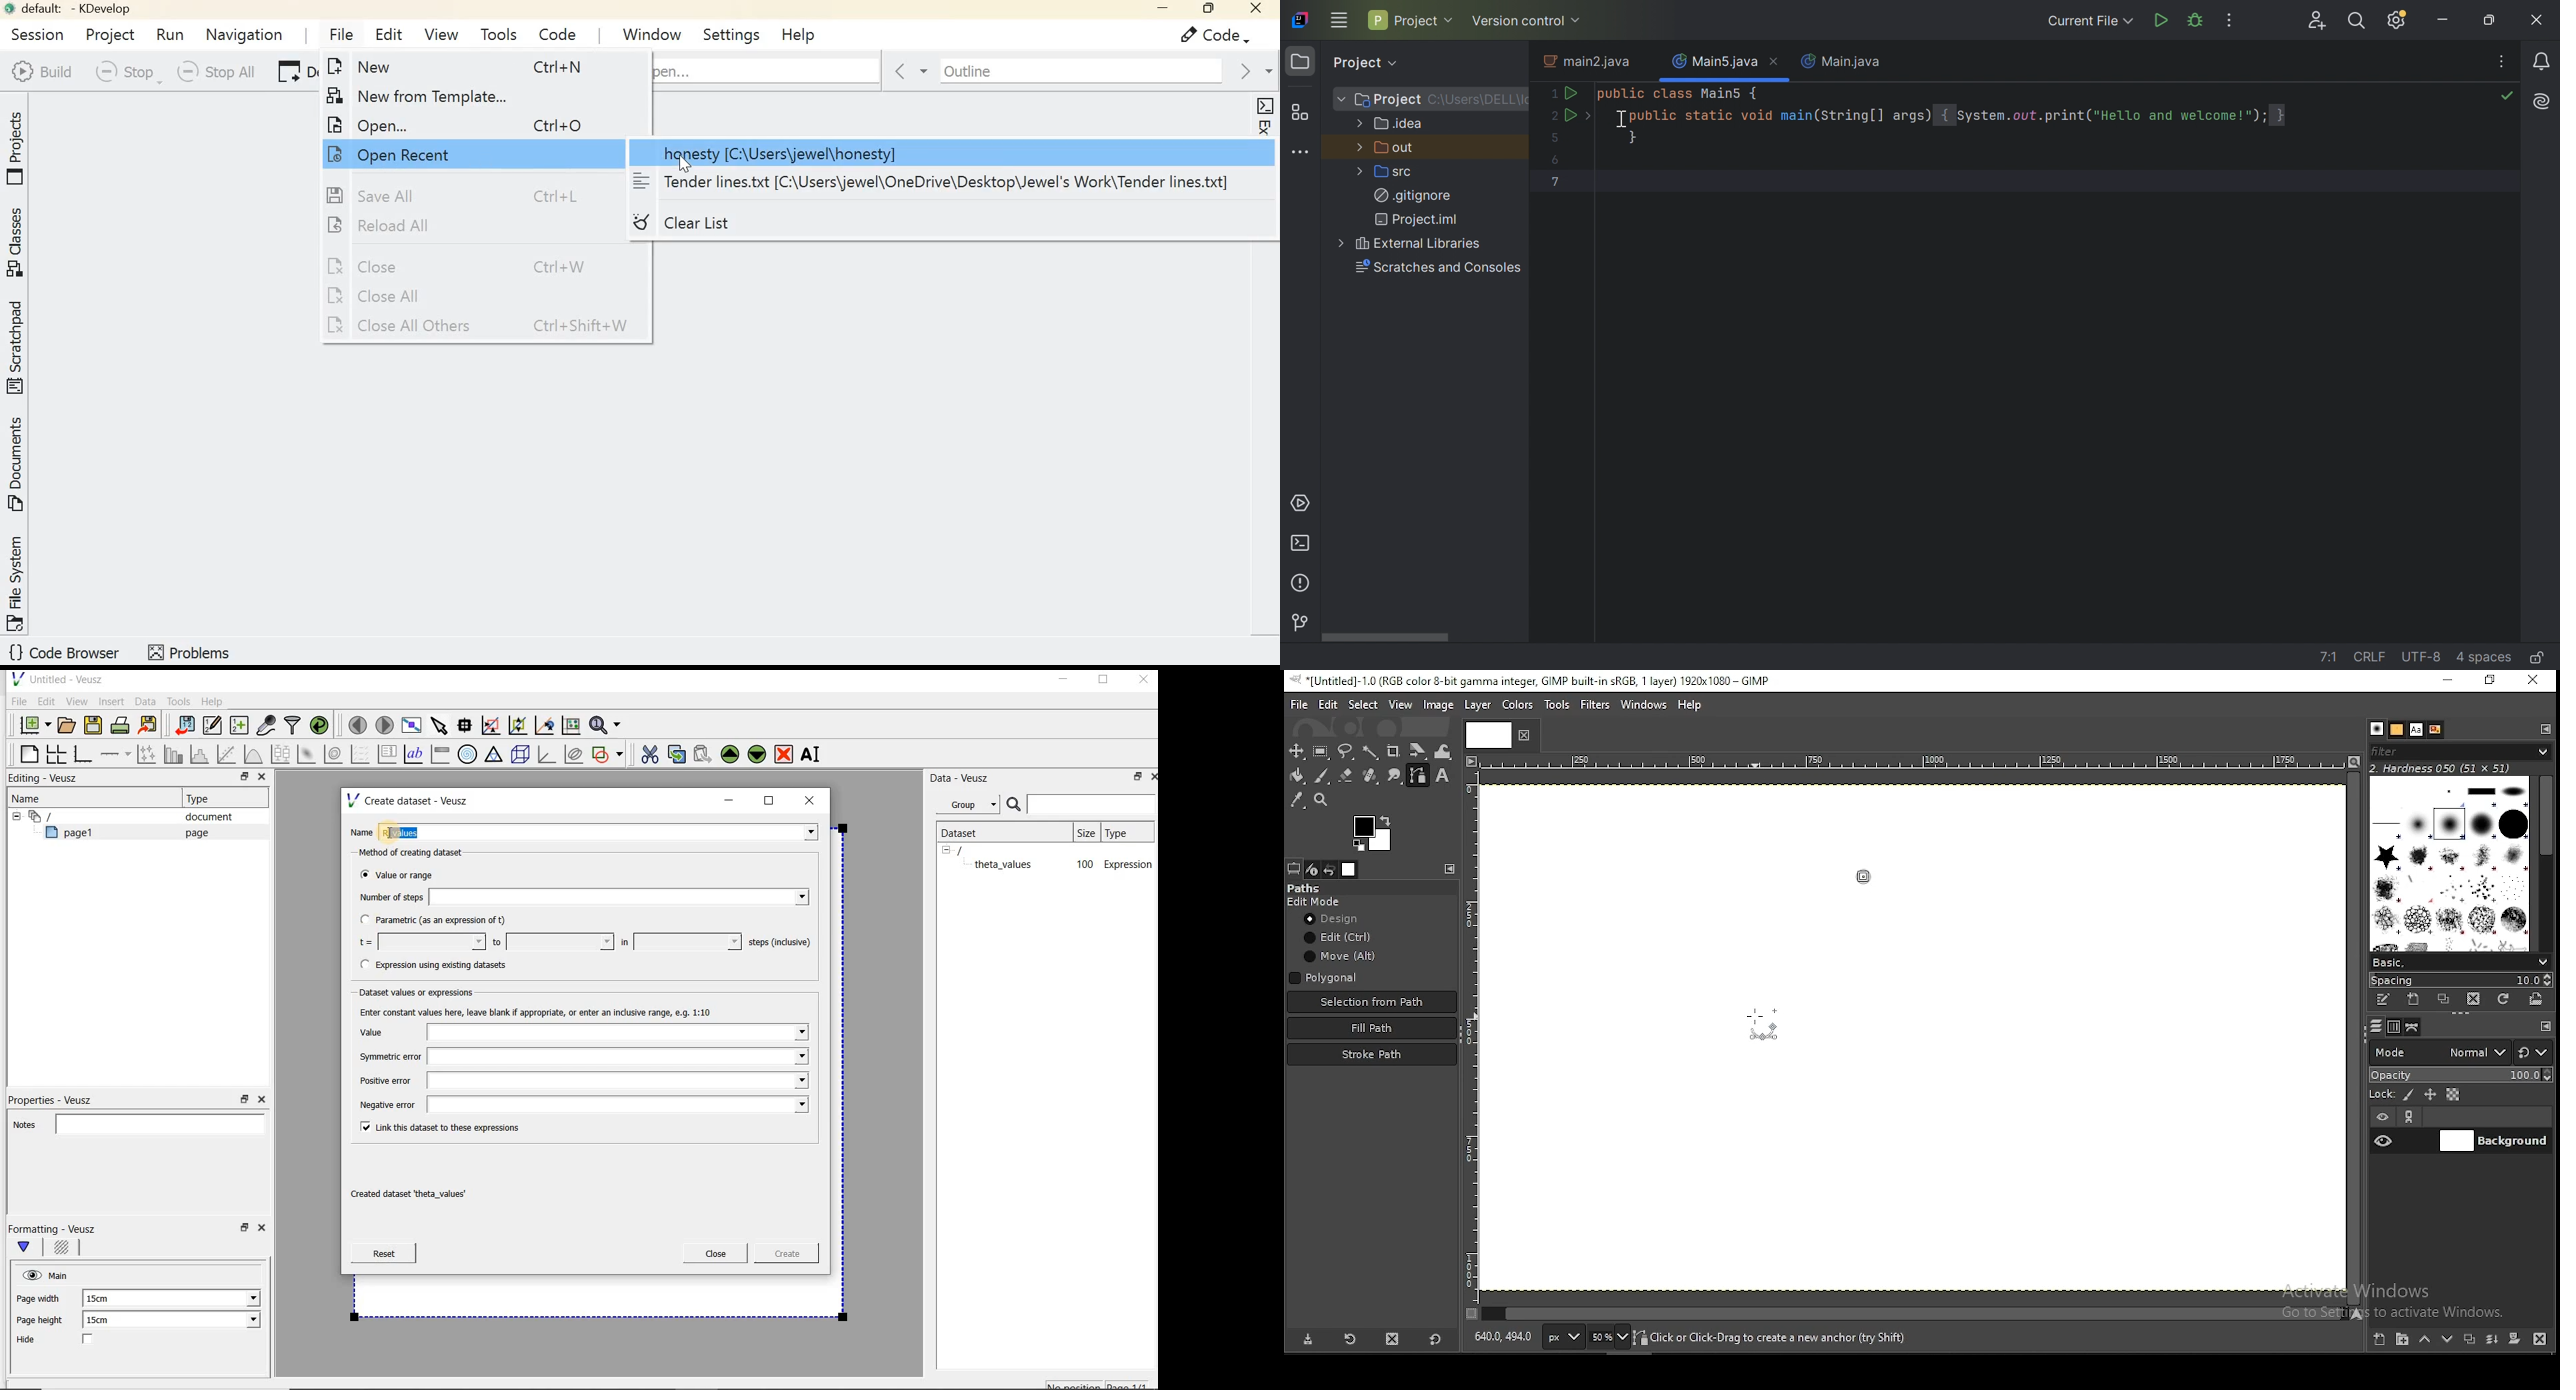  Describe the element at coordinates (464, 123) in the screenshot. I see `Open` at that location.